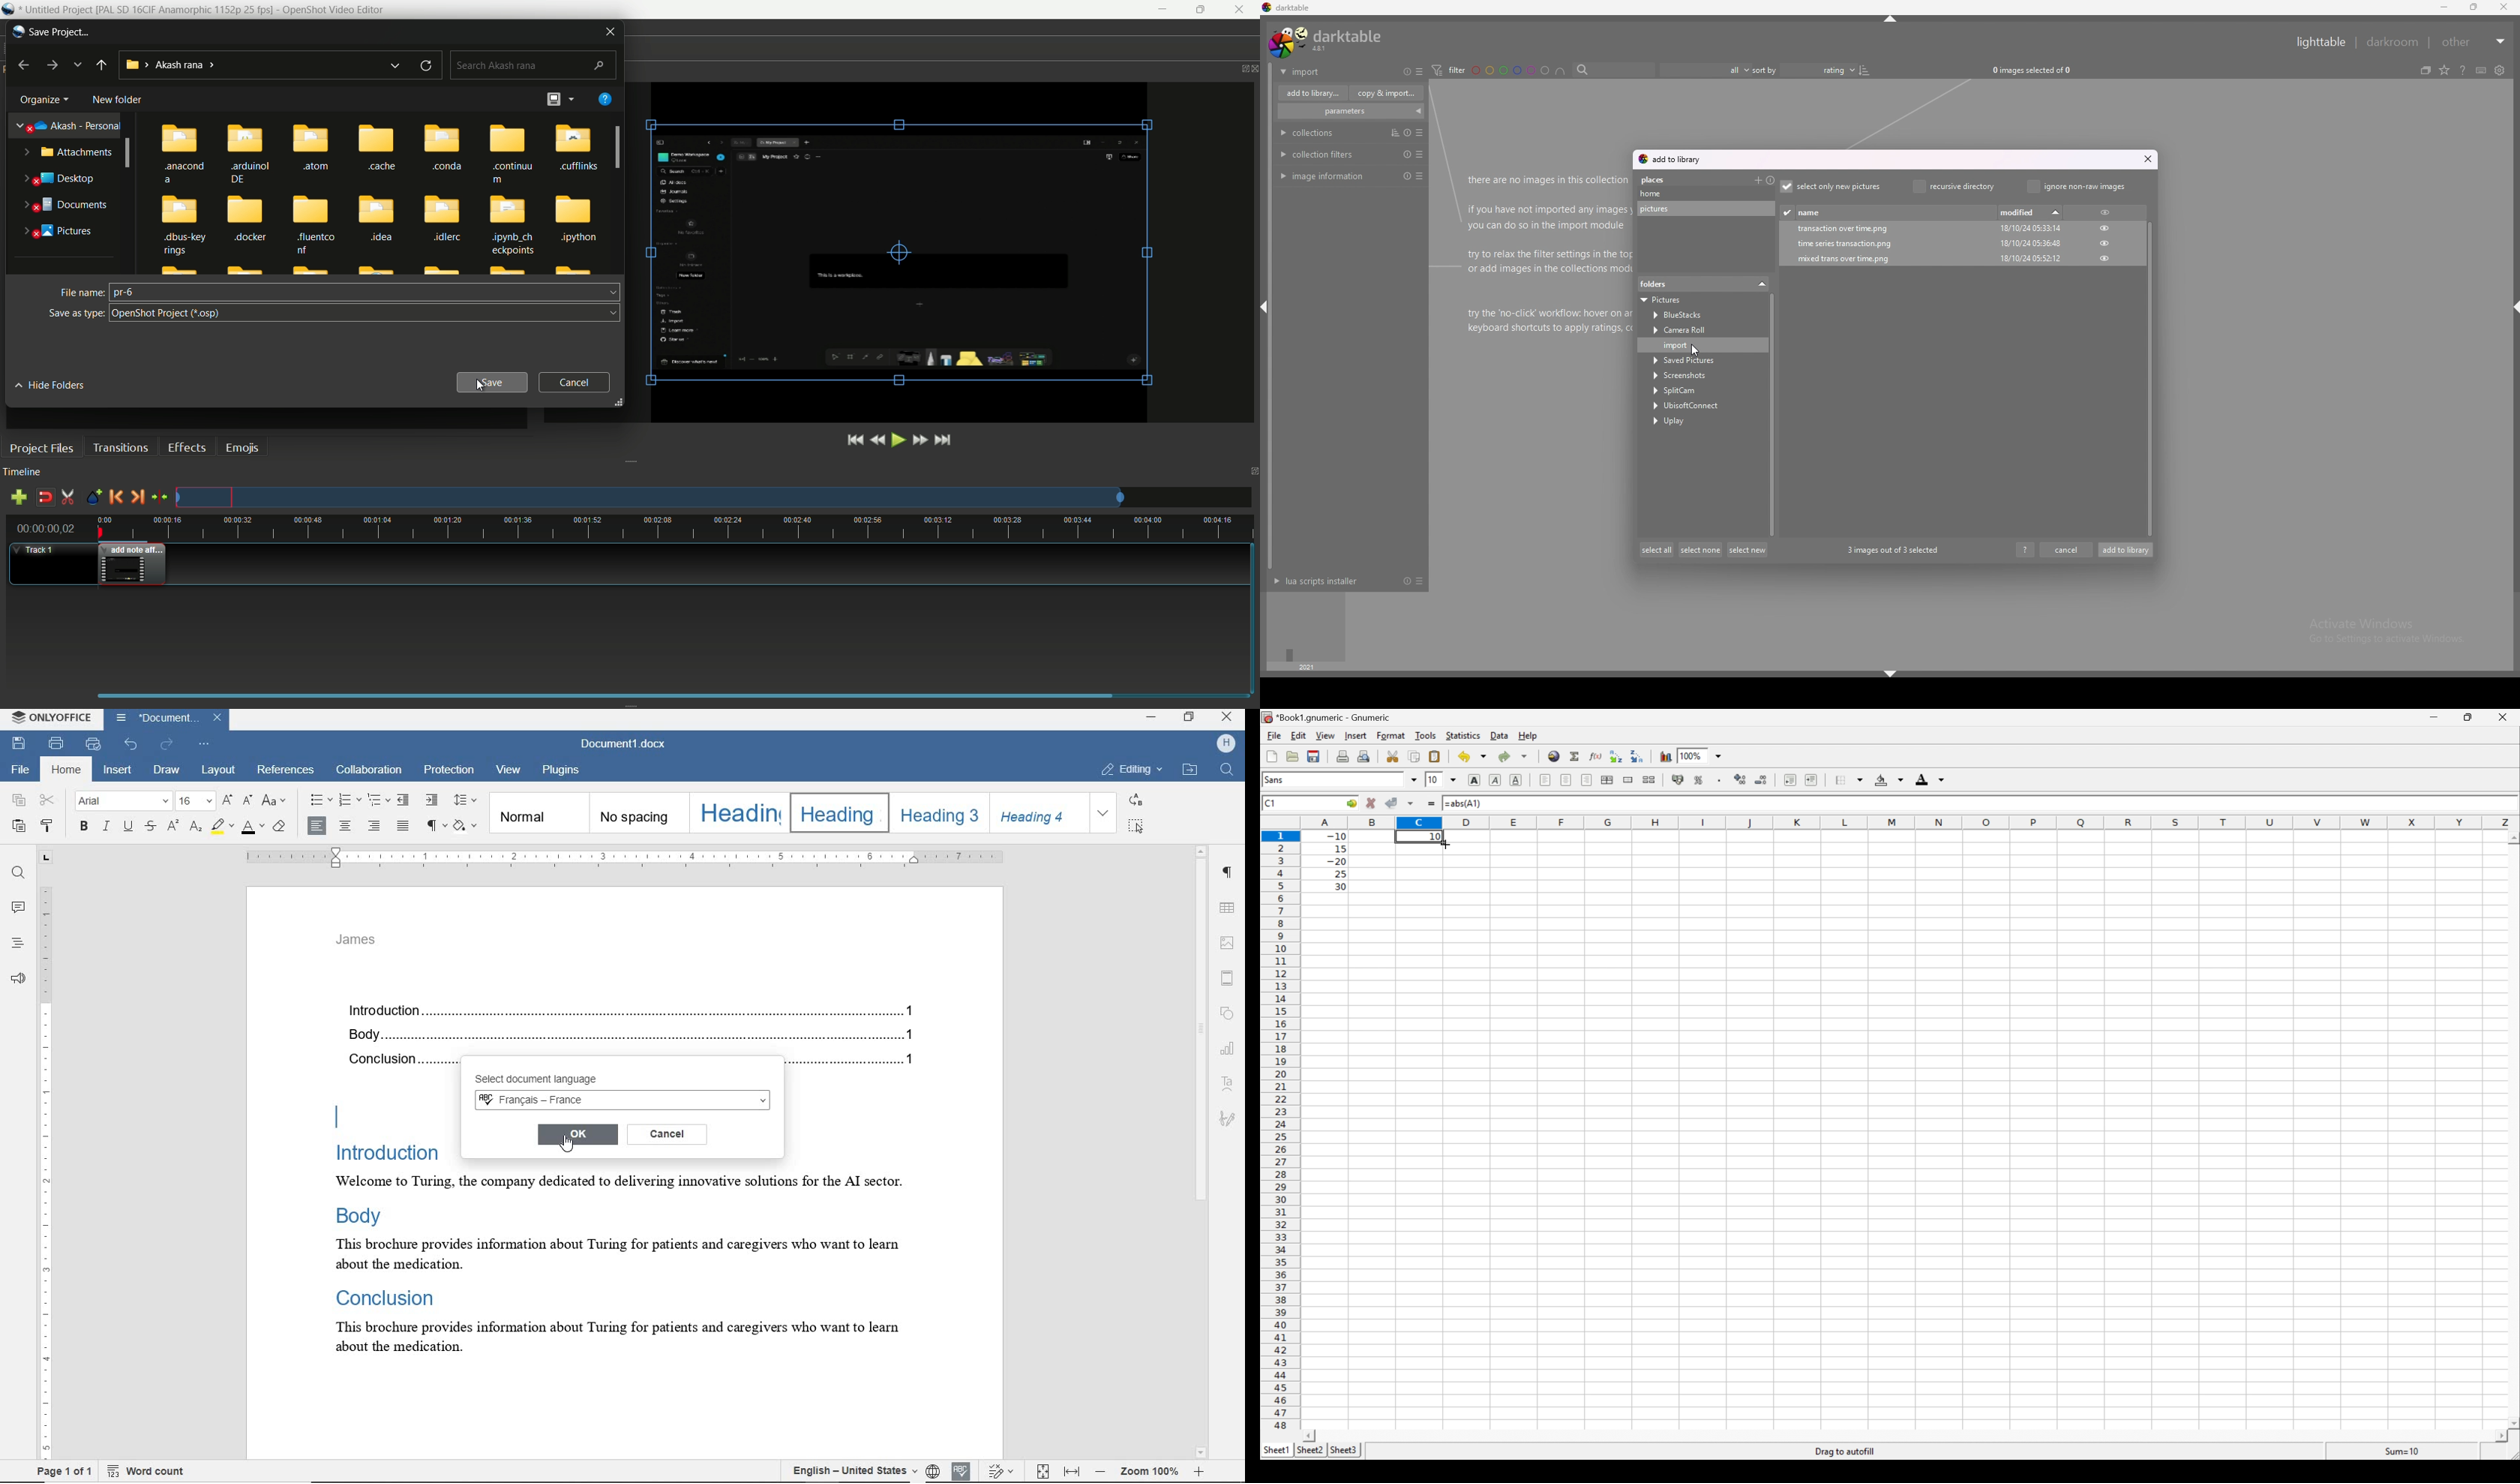 This screenshot has height=1484, width=2520. Describe the element at coordinates (1414, 757) in the screenshot. I see `Copy the selection` at that location.